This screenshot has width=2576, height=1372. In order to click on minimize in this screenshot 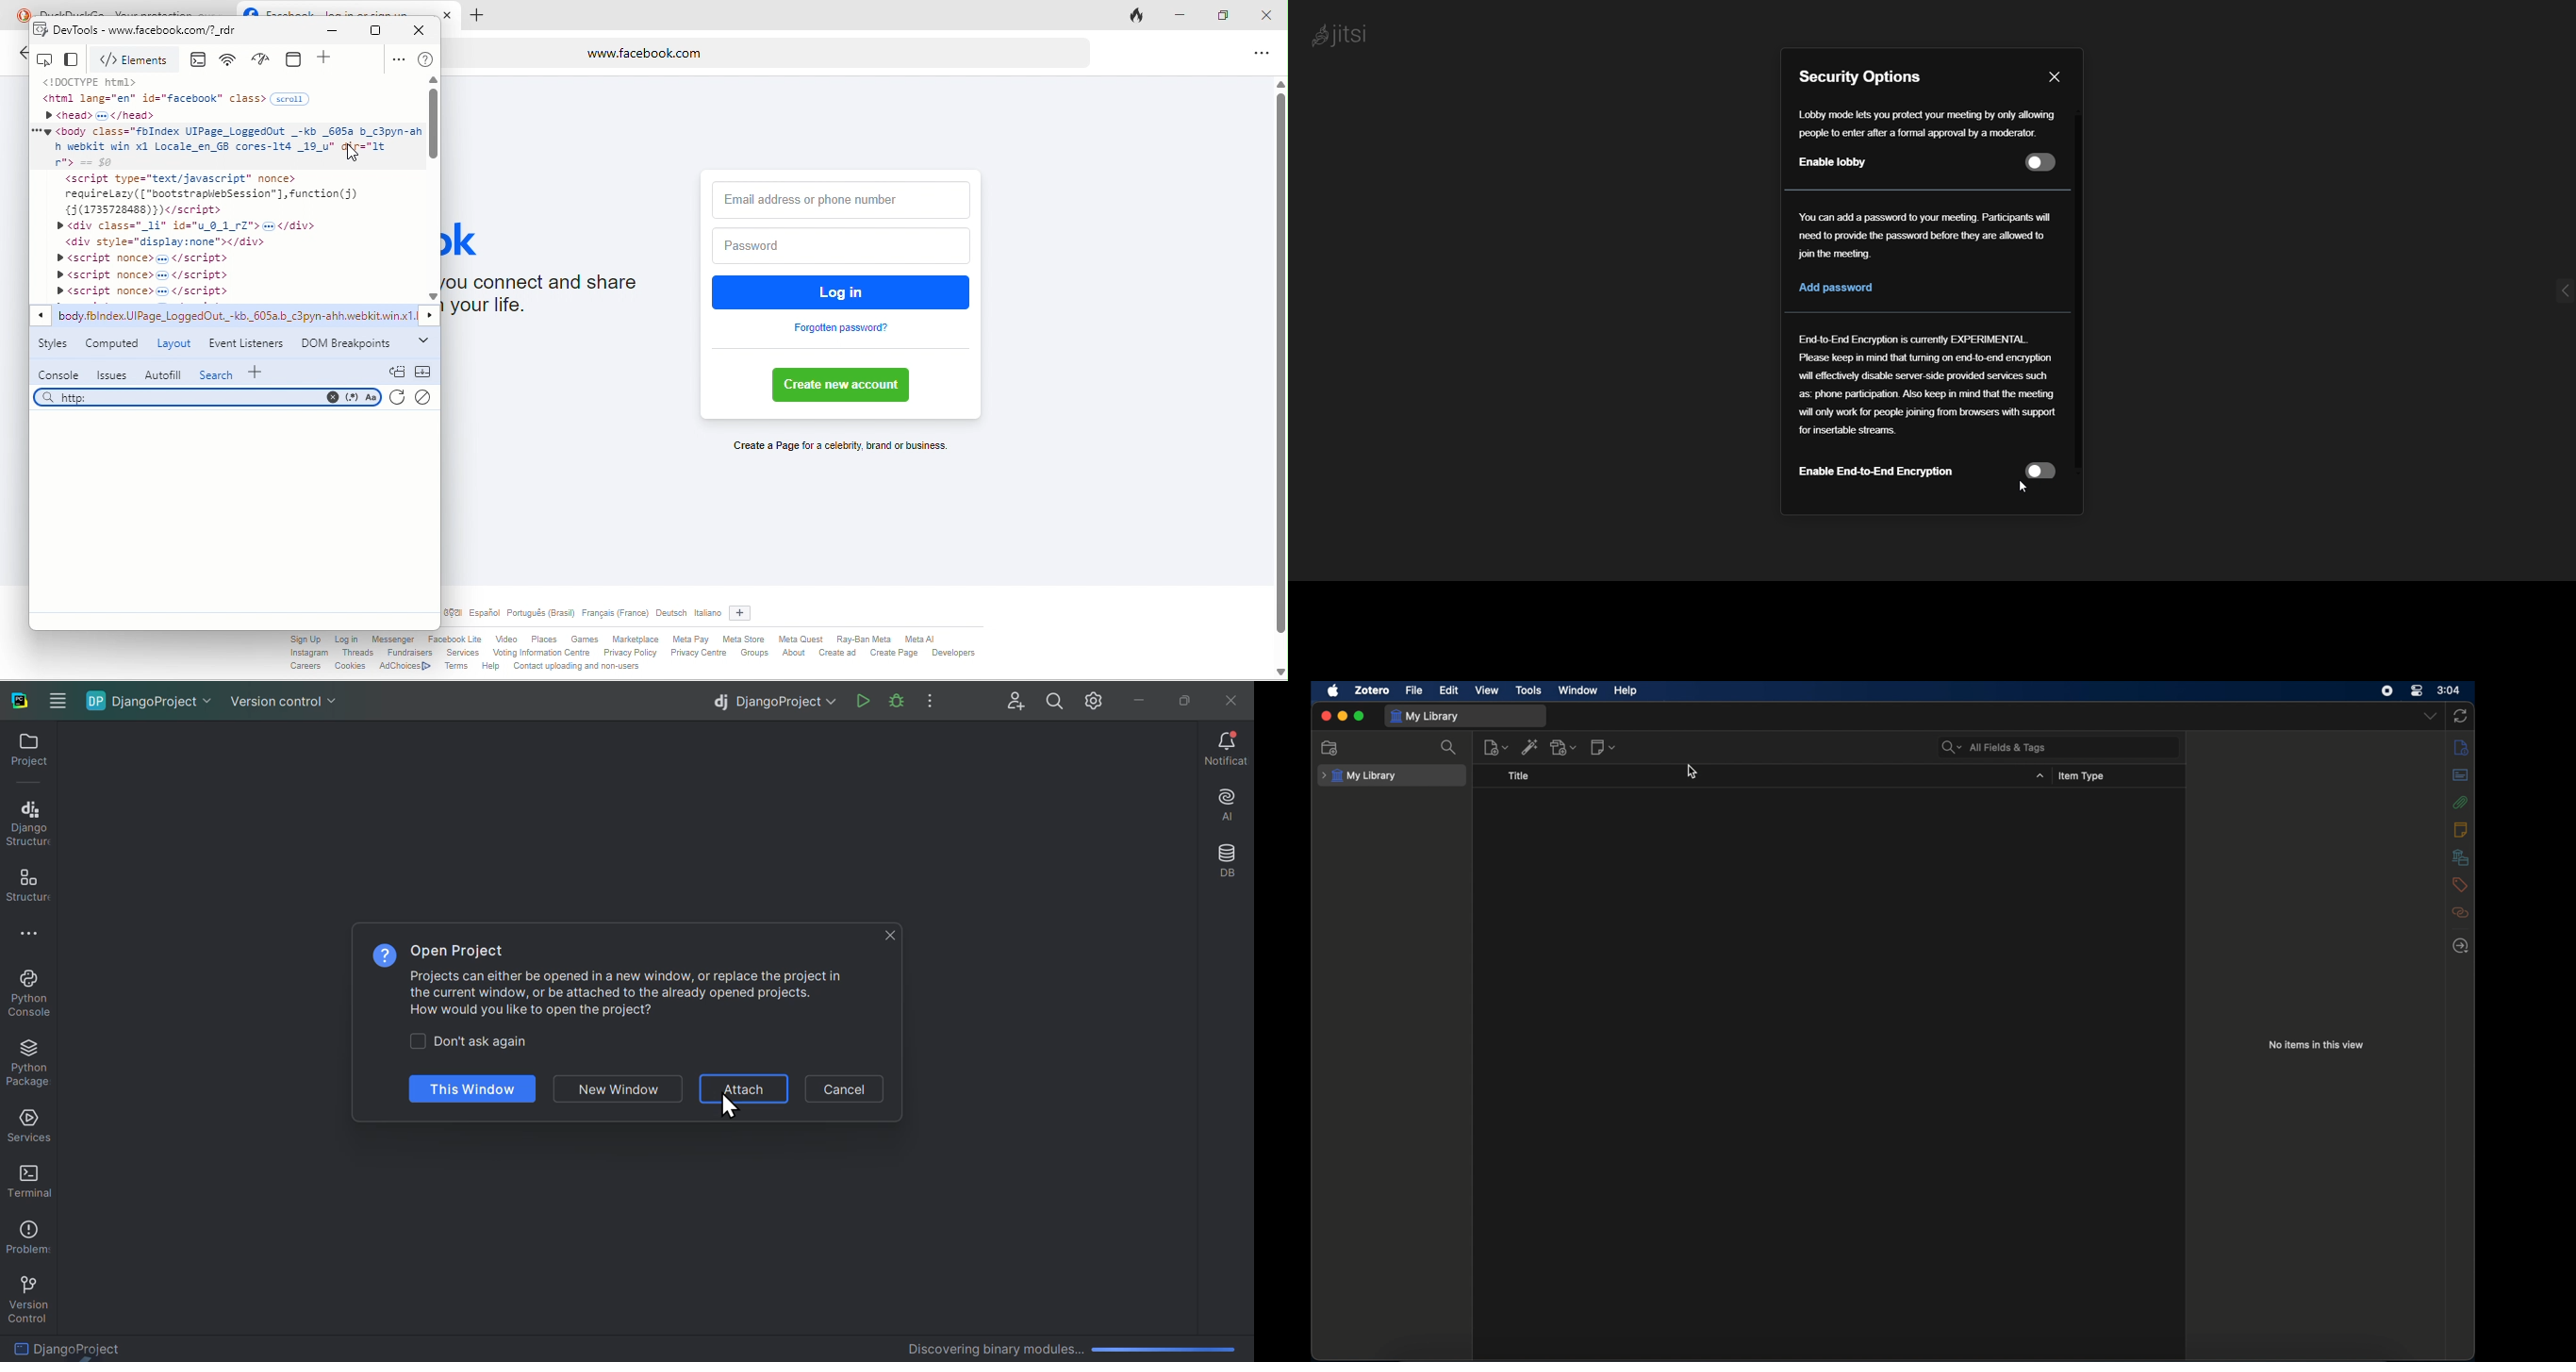, I will do `click(337, 31)`.